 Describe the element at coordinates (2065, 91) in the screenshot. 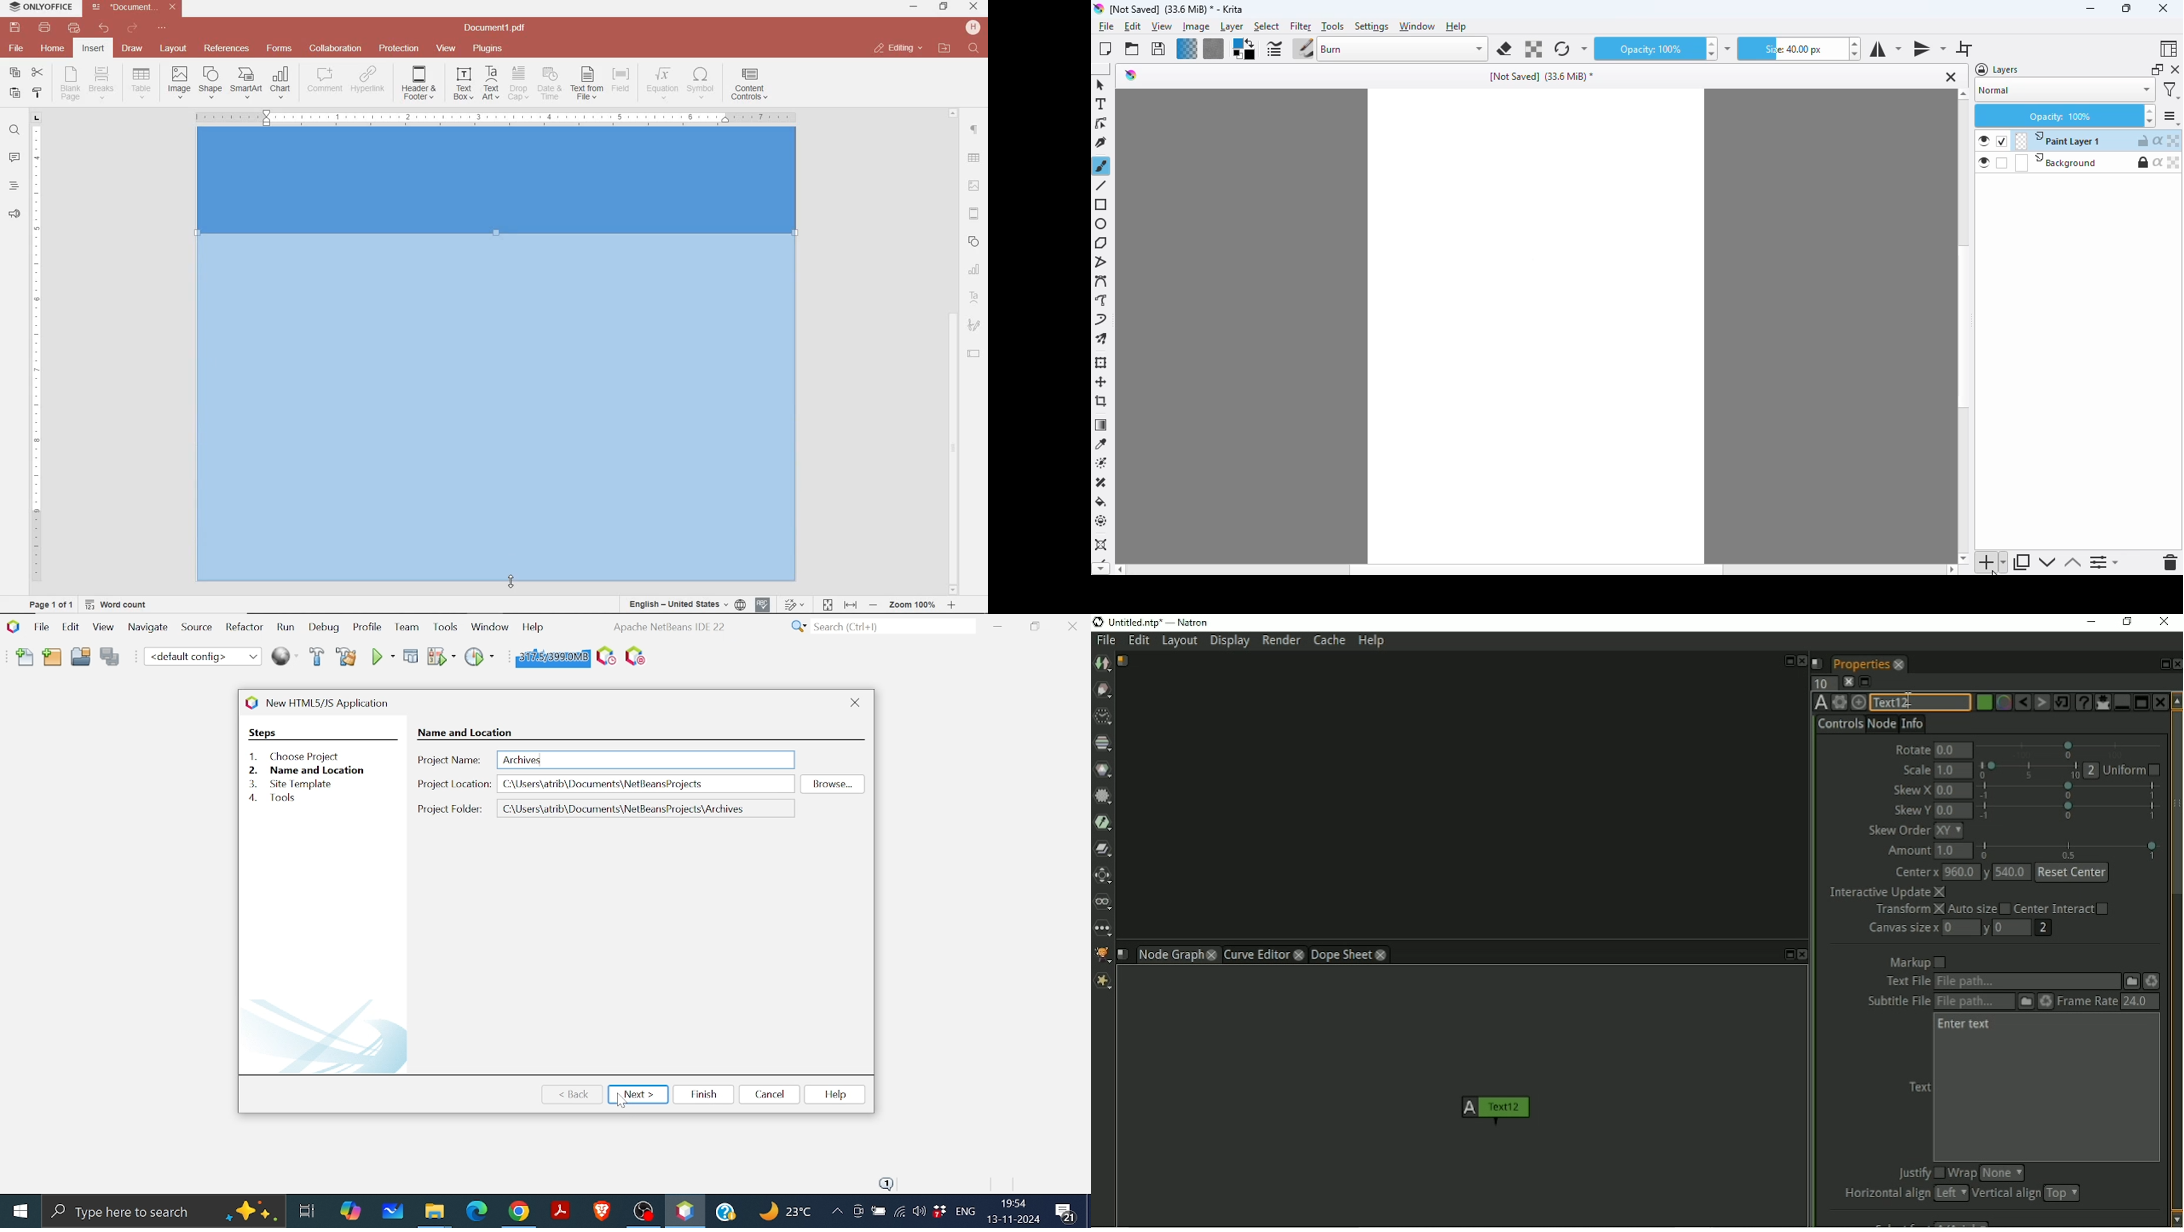

I see `blending mode` at that location.